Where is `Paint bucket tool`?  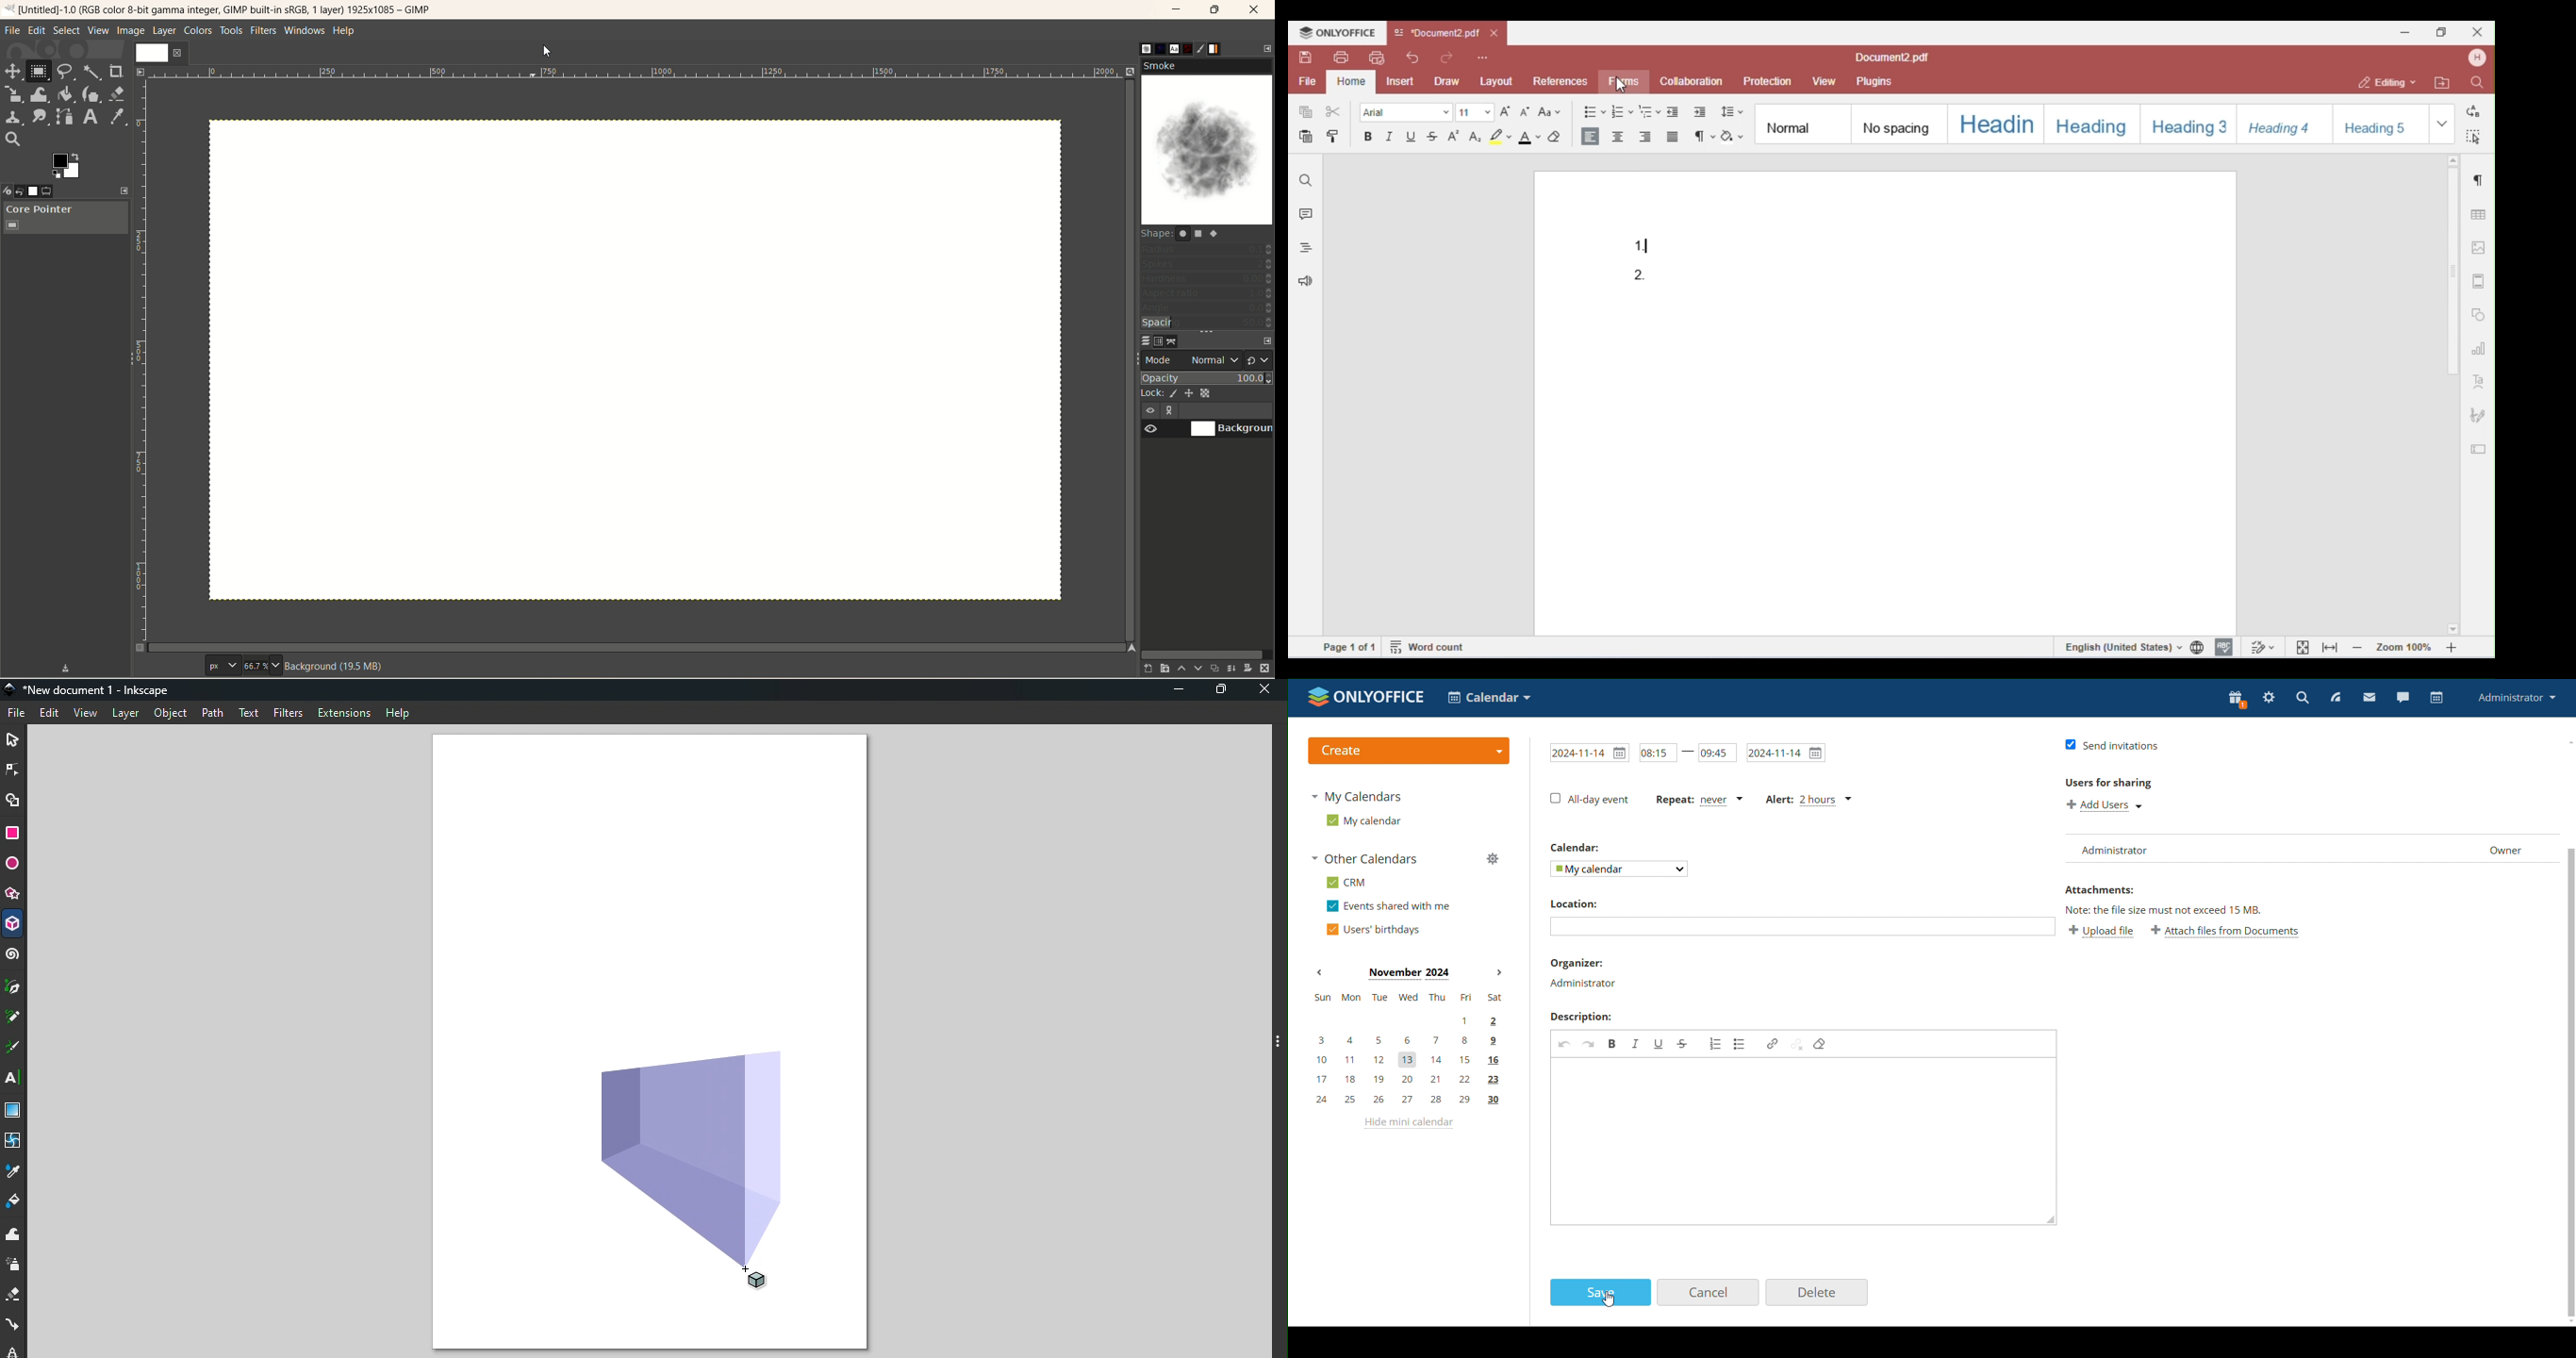 Paint bucket tool is located at coordinates (12, 1202).